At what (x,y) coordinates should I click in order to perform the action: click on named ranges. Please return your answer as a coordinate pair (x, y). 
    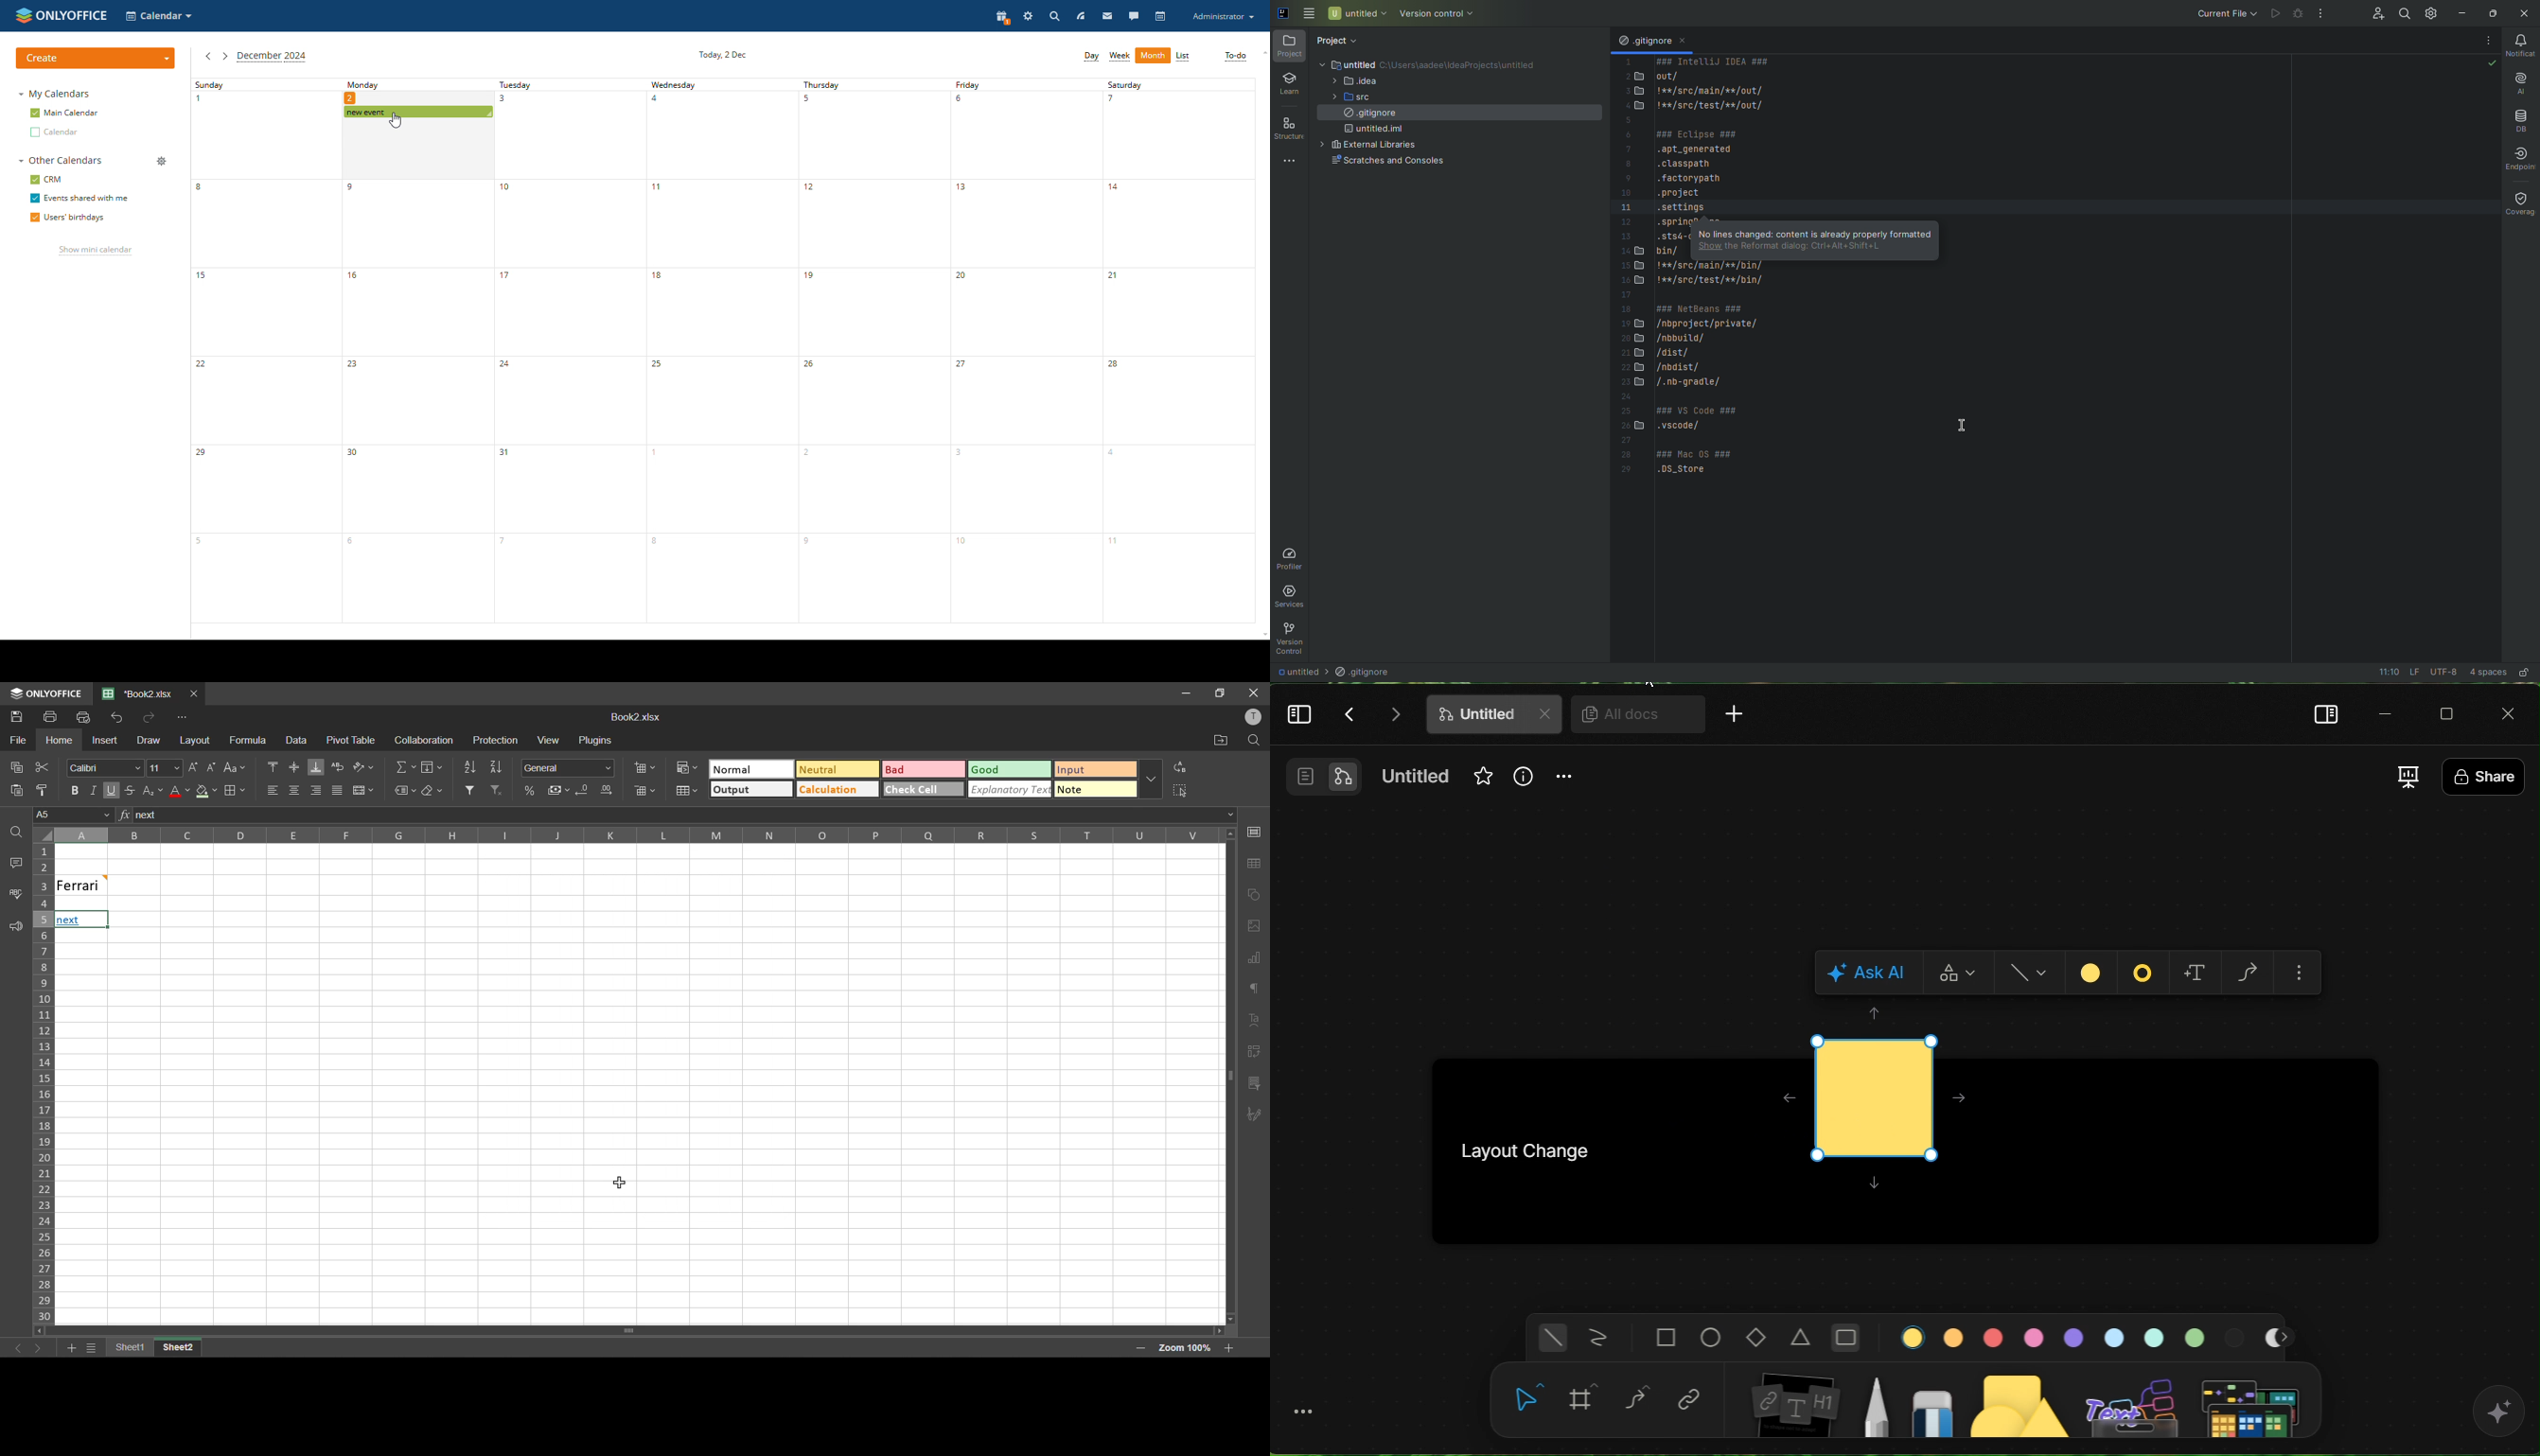
    Looking at the image, I should click on (405, 791).